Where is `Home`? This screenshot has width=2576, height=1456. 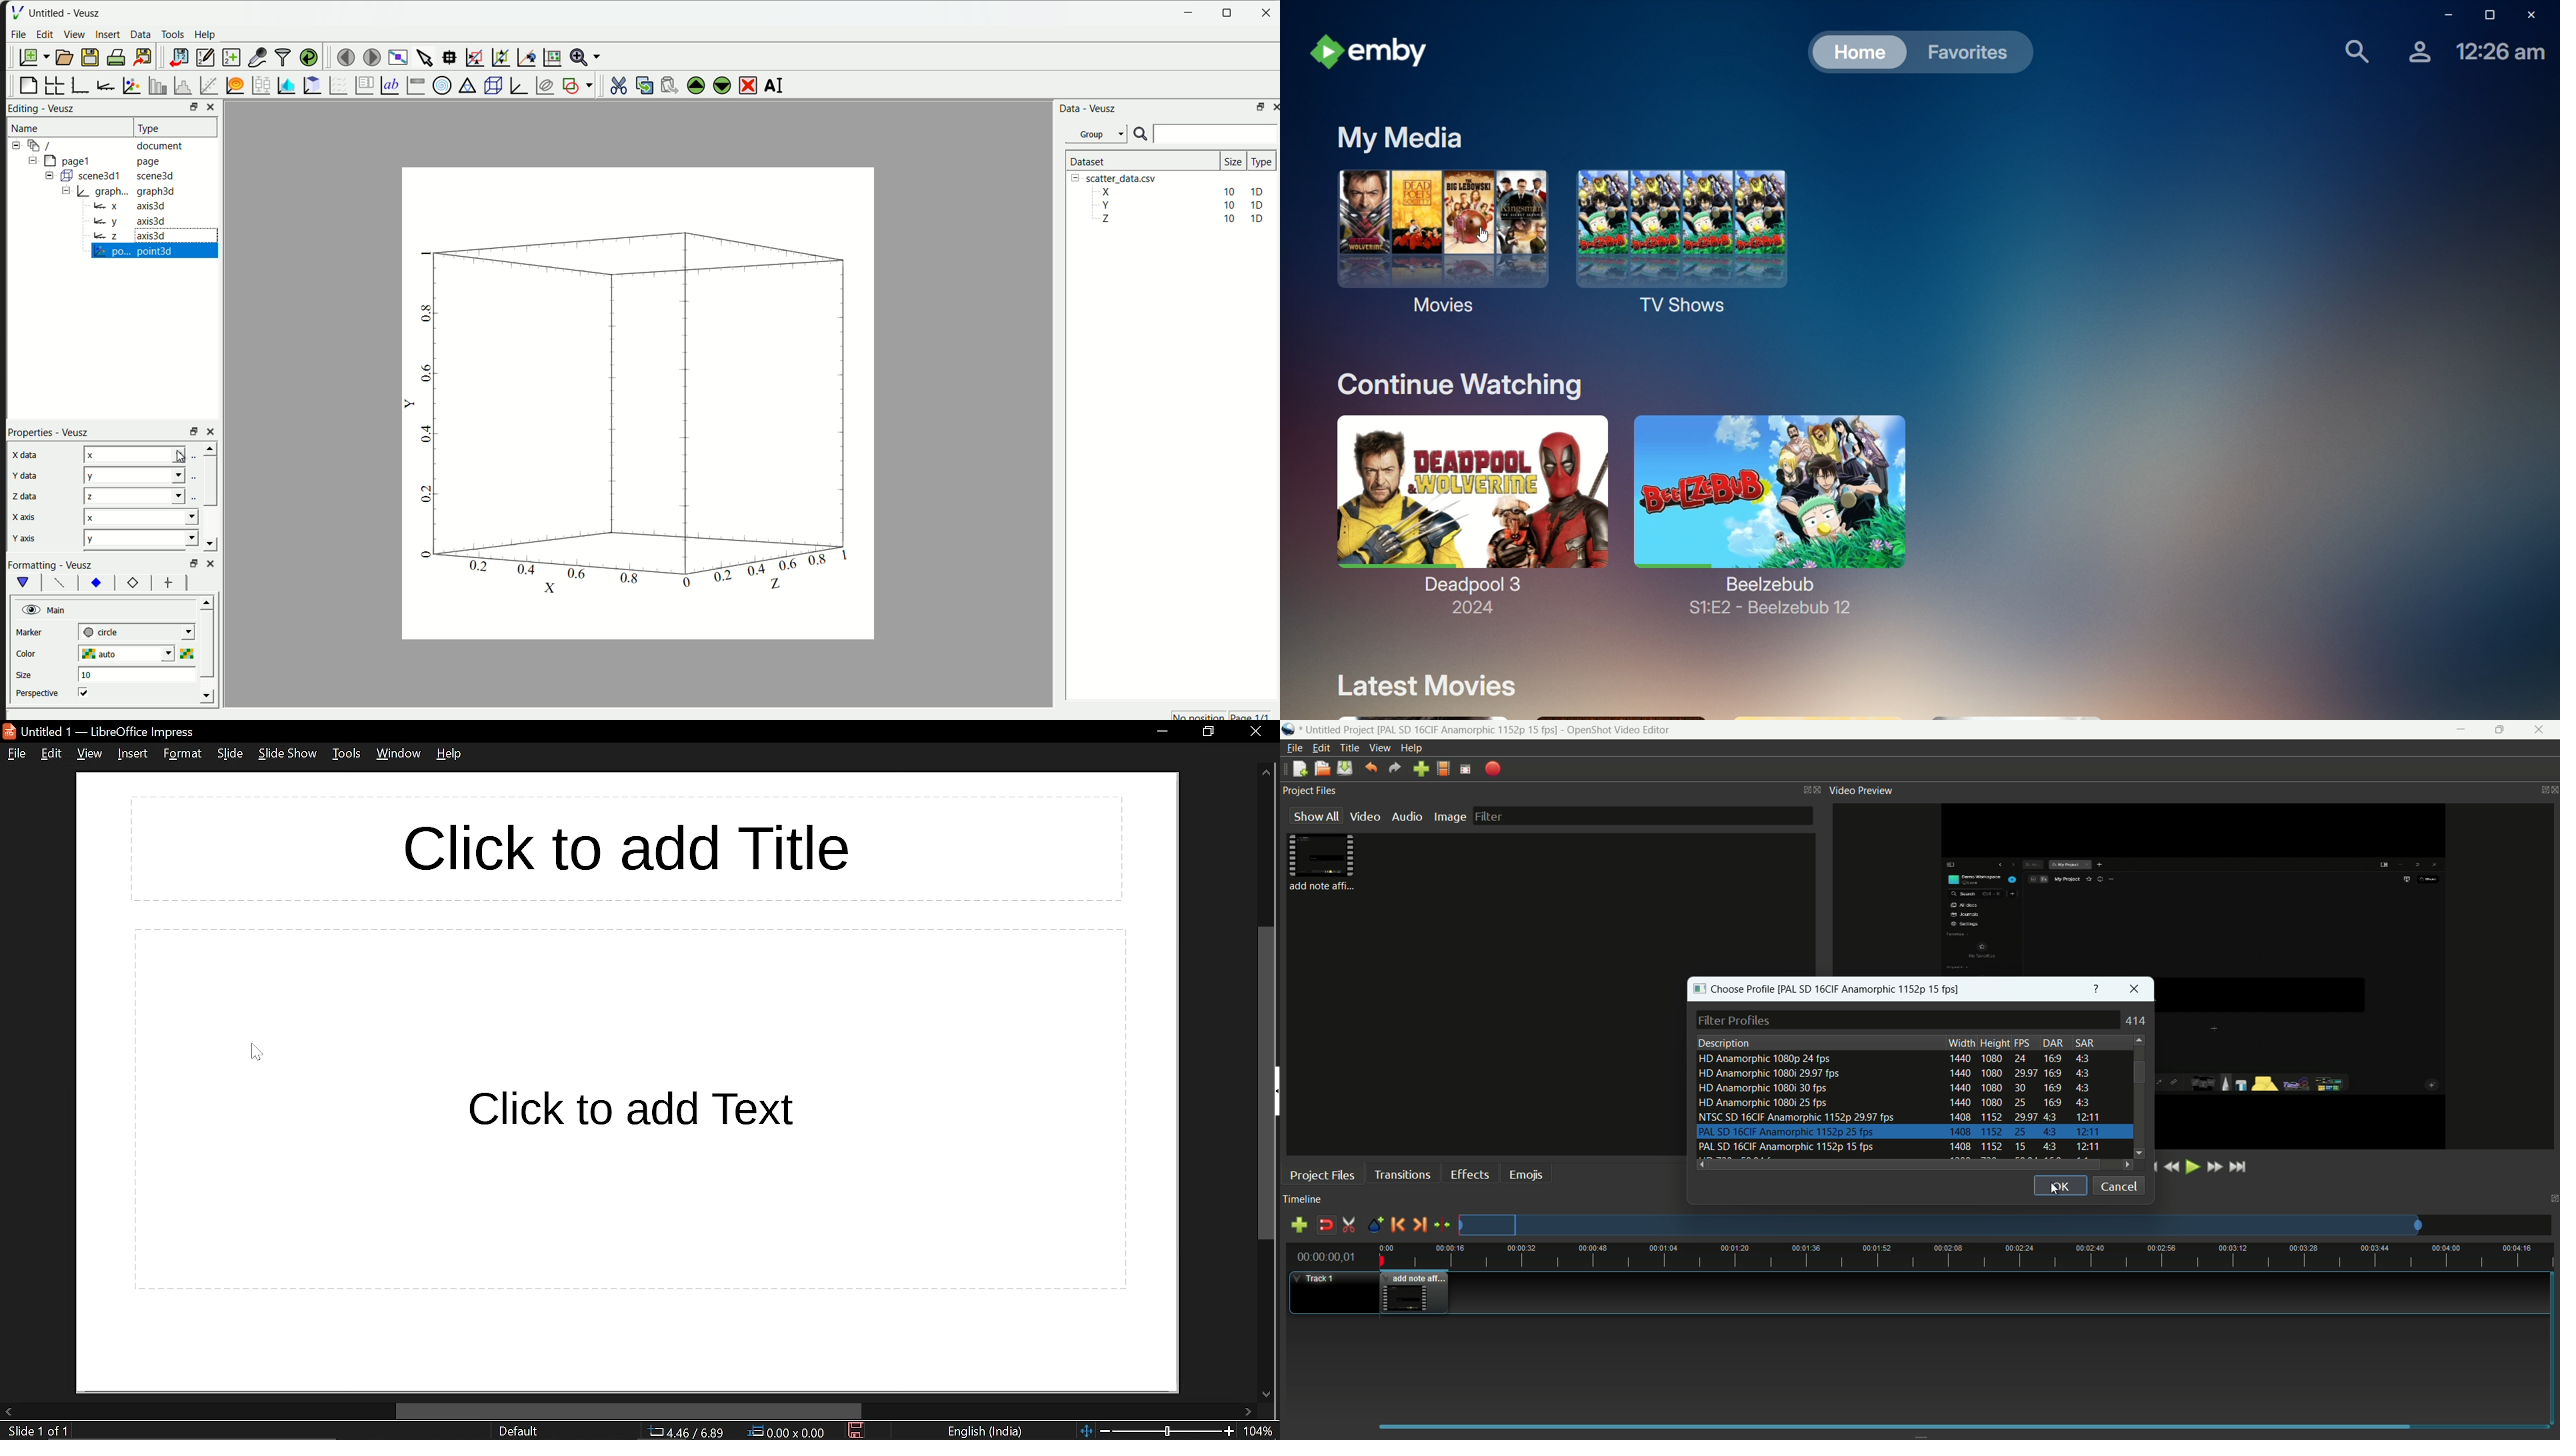
Home is located at coordinates (1858, 53).